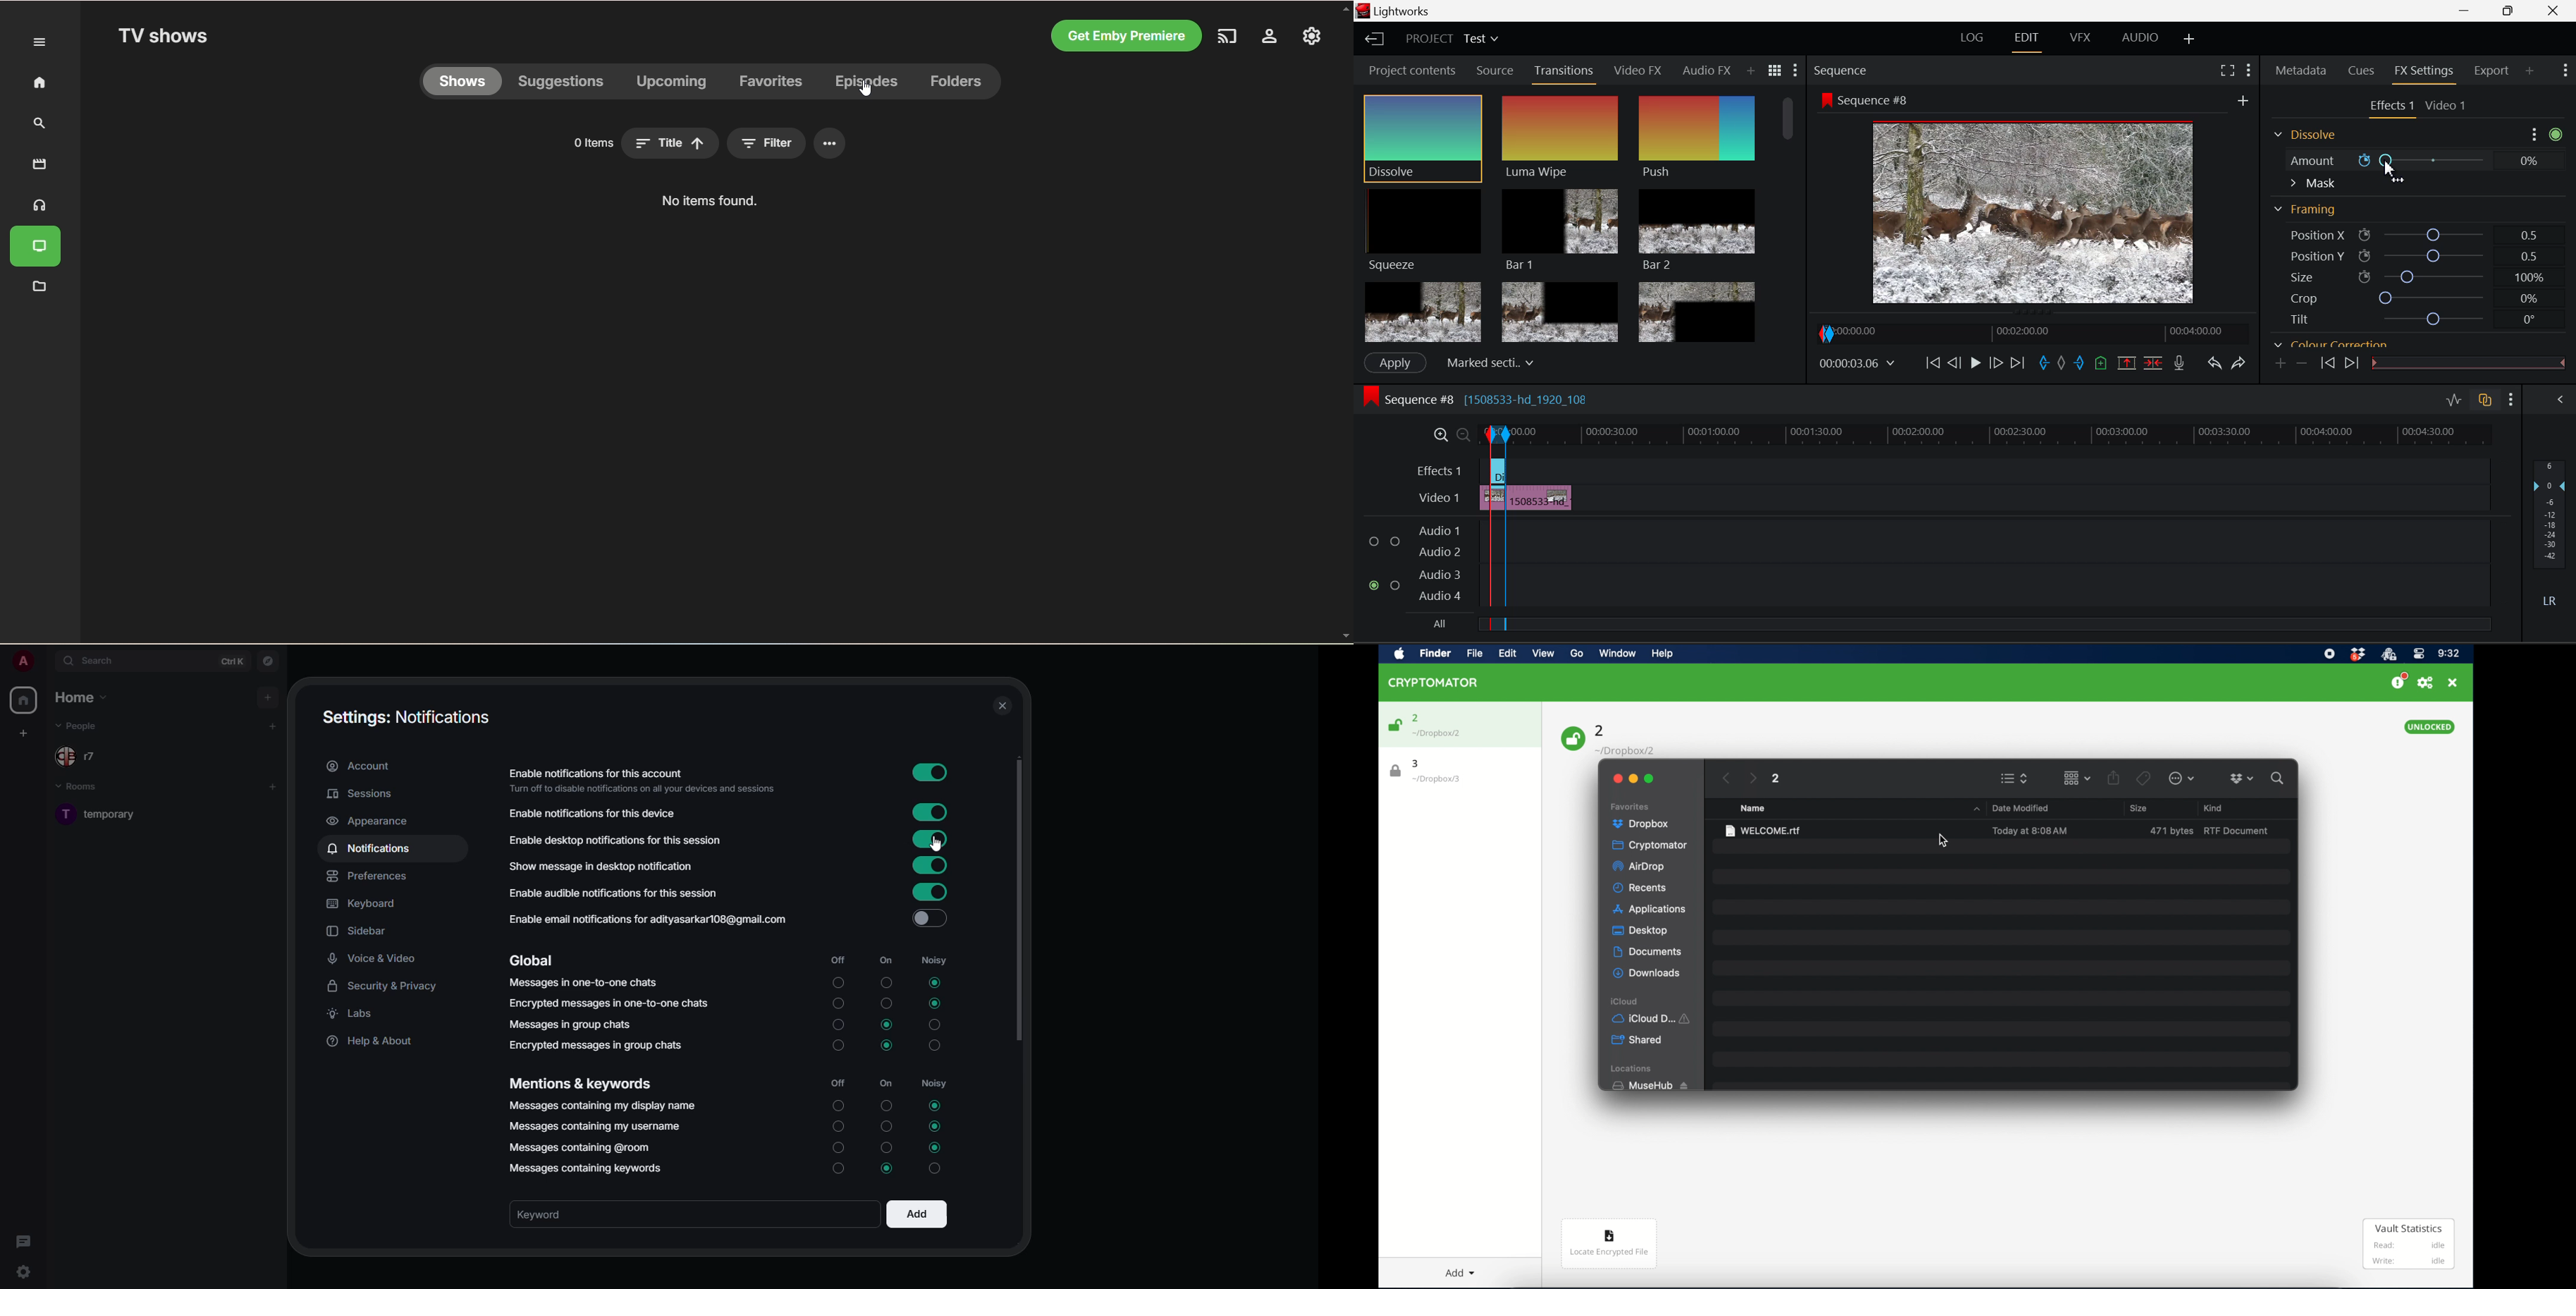  Describe the element at coordinates (936, 1084) in the screenshot. I see `noisy` at that location.